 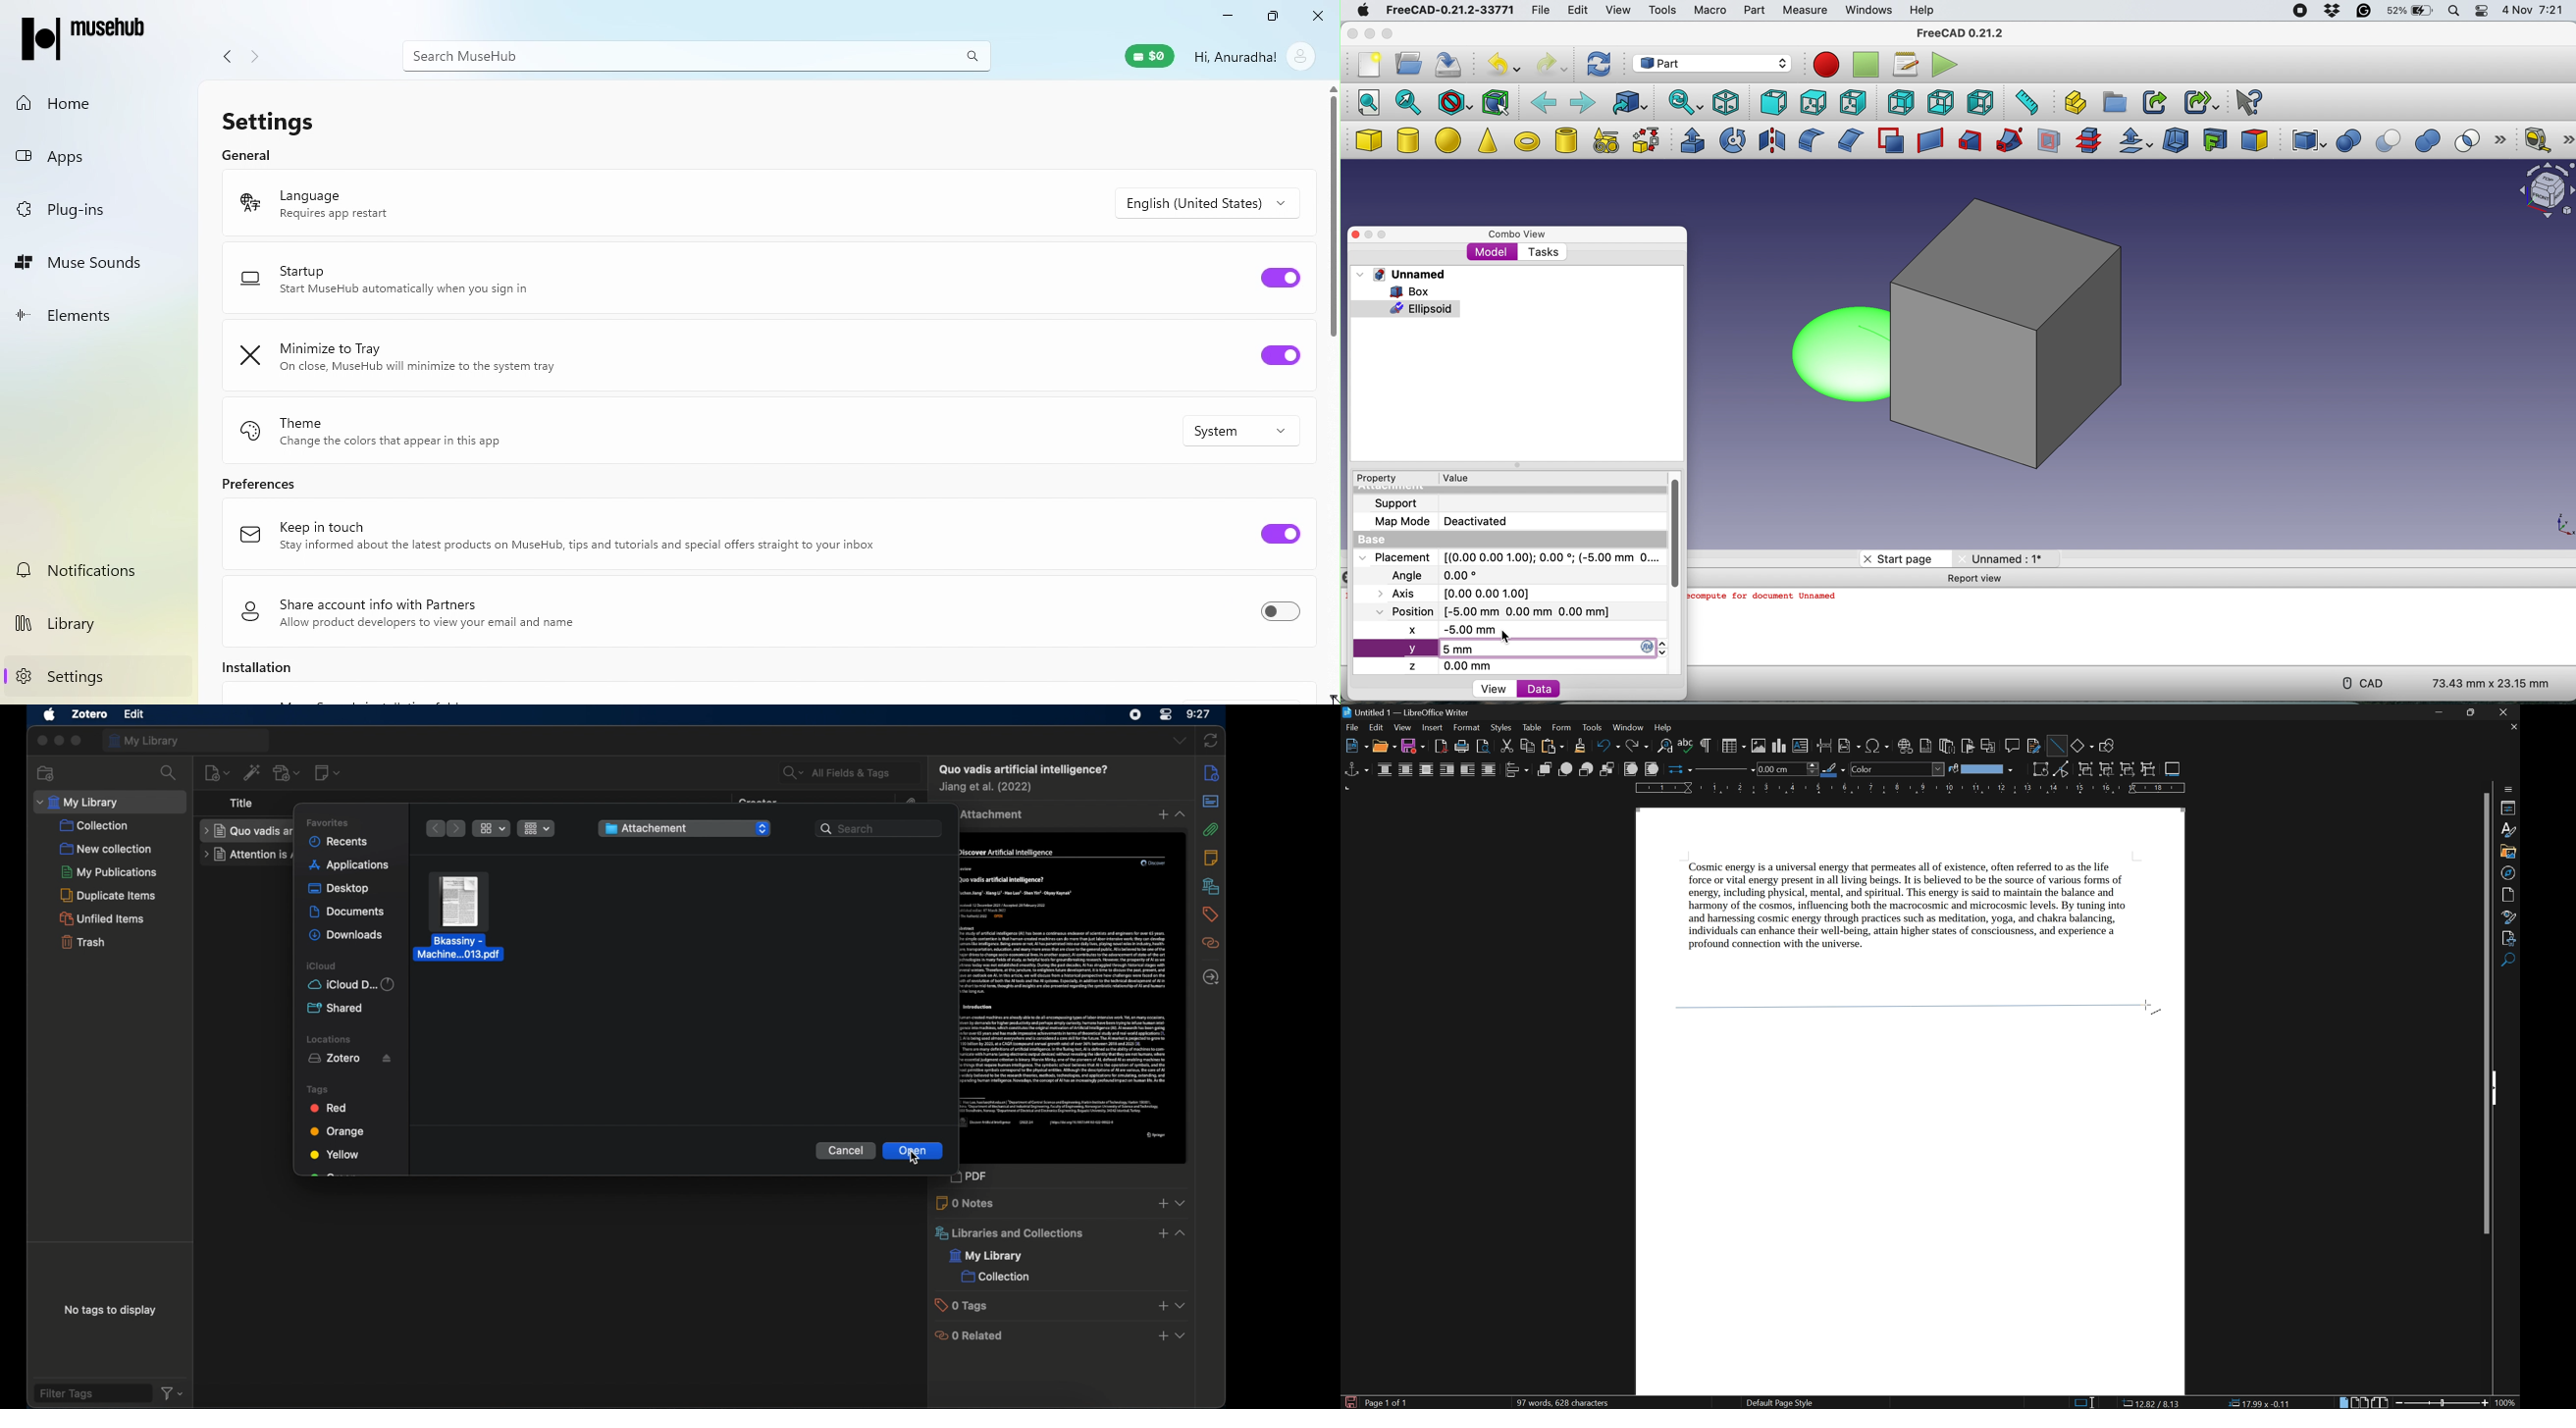 I want to click on toggle point edit mode, so click(x=2065, y=770).